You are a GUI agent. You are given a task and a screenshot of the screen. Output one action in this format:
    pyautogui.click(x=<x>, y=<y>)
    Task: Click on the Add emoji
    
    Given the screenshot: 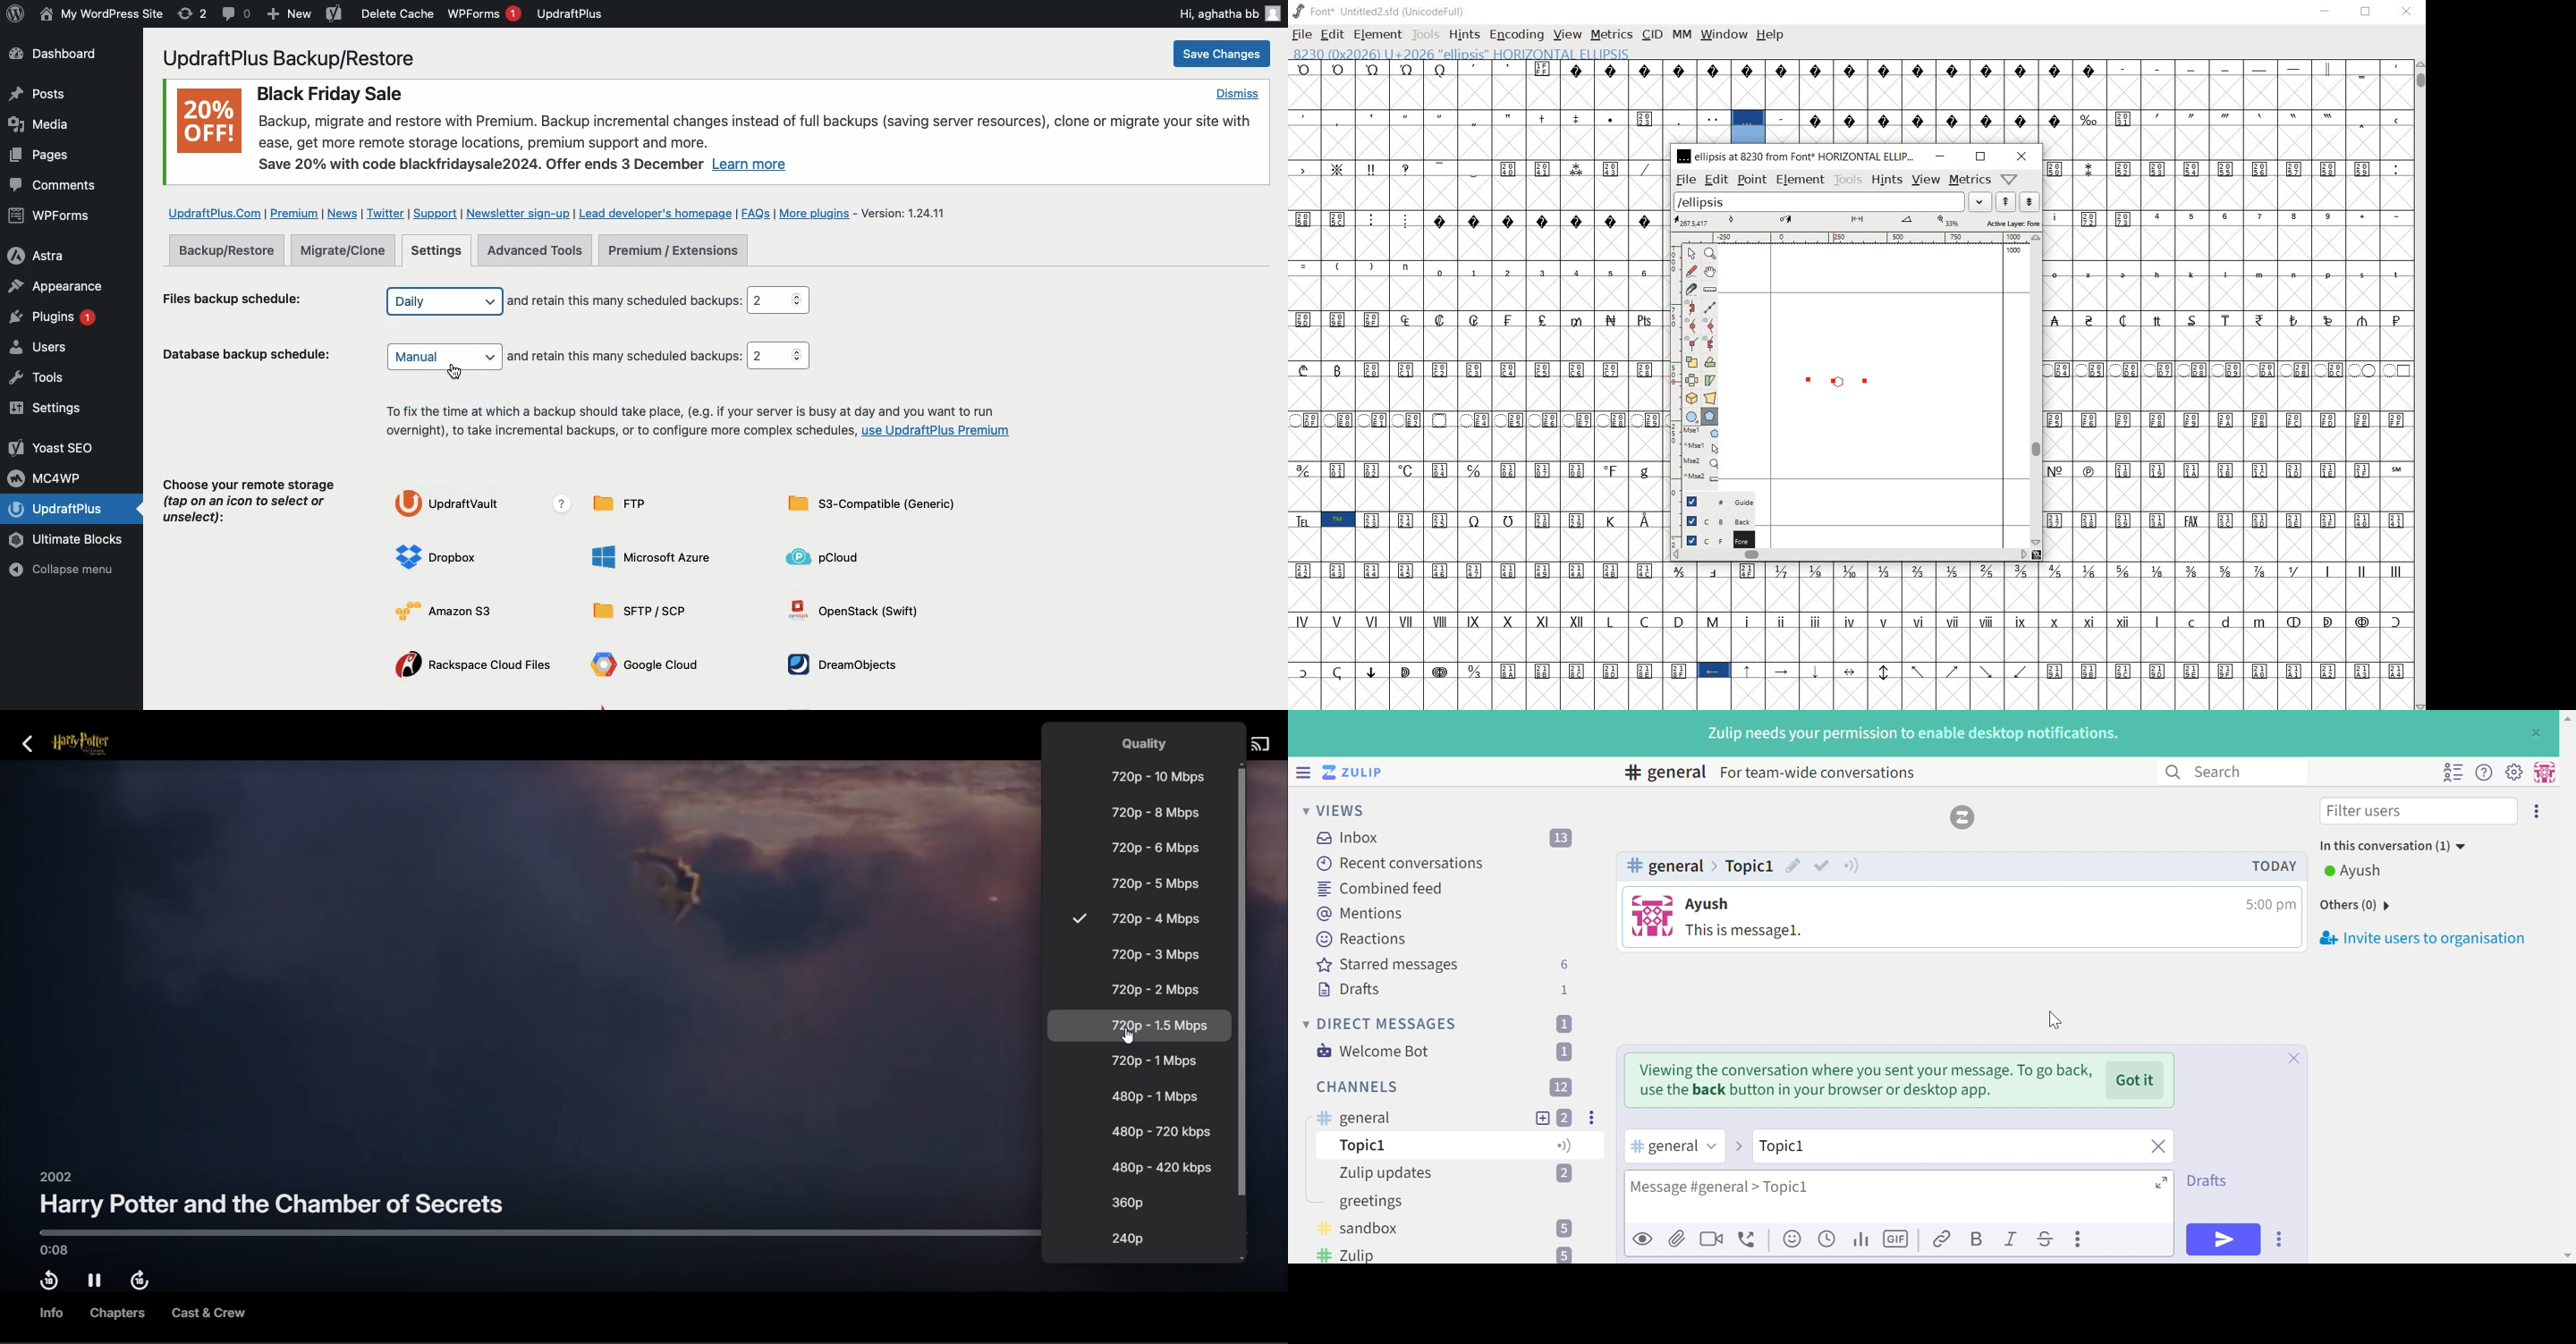 What is the action you would take?
    pyautogui.click(x=1793, y=1240)
    